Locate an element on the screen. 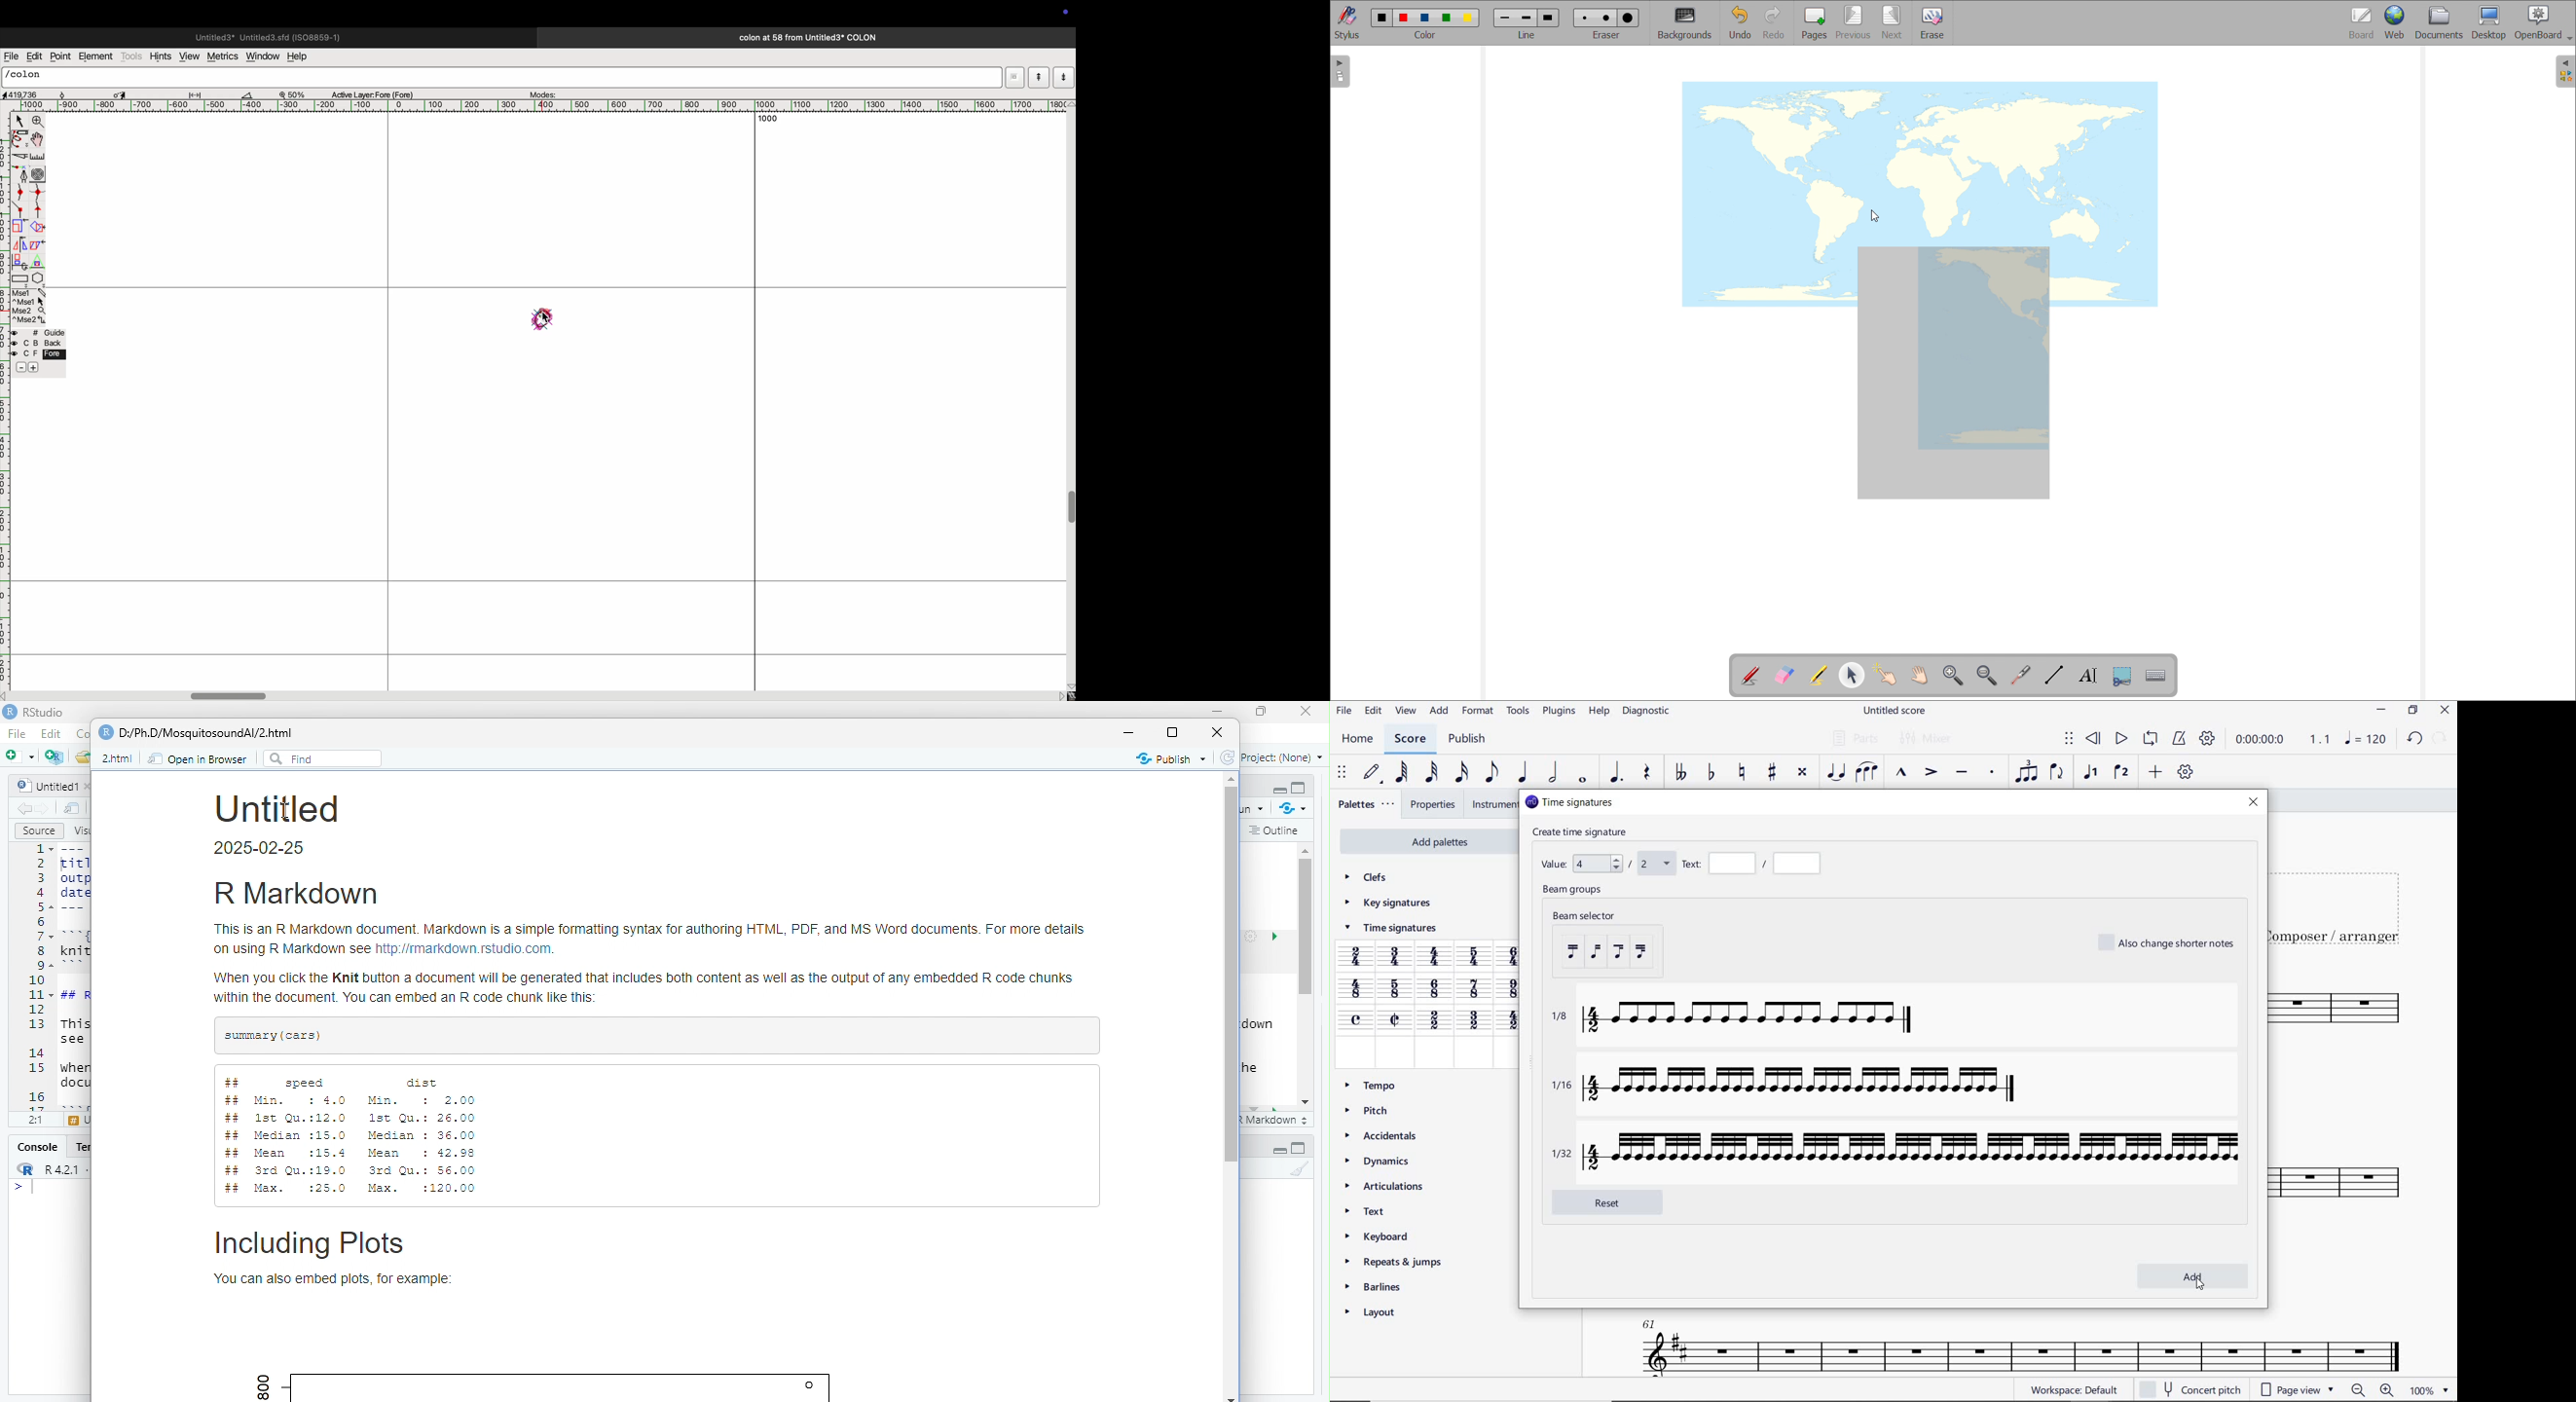 The image size is (2576, 1428). redo is located at coordinates (1773, 22).